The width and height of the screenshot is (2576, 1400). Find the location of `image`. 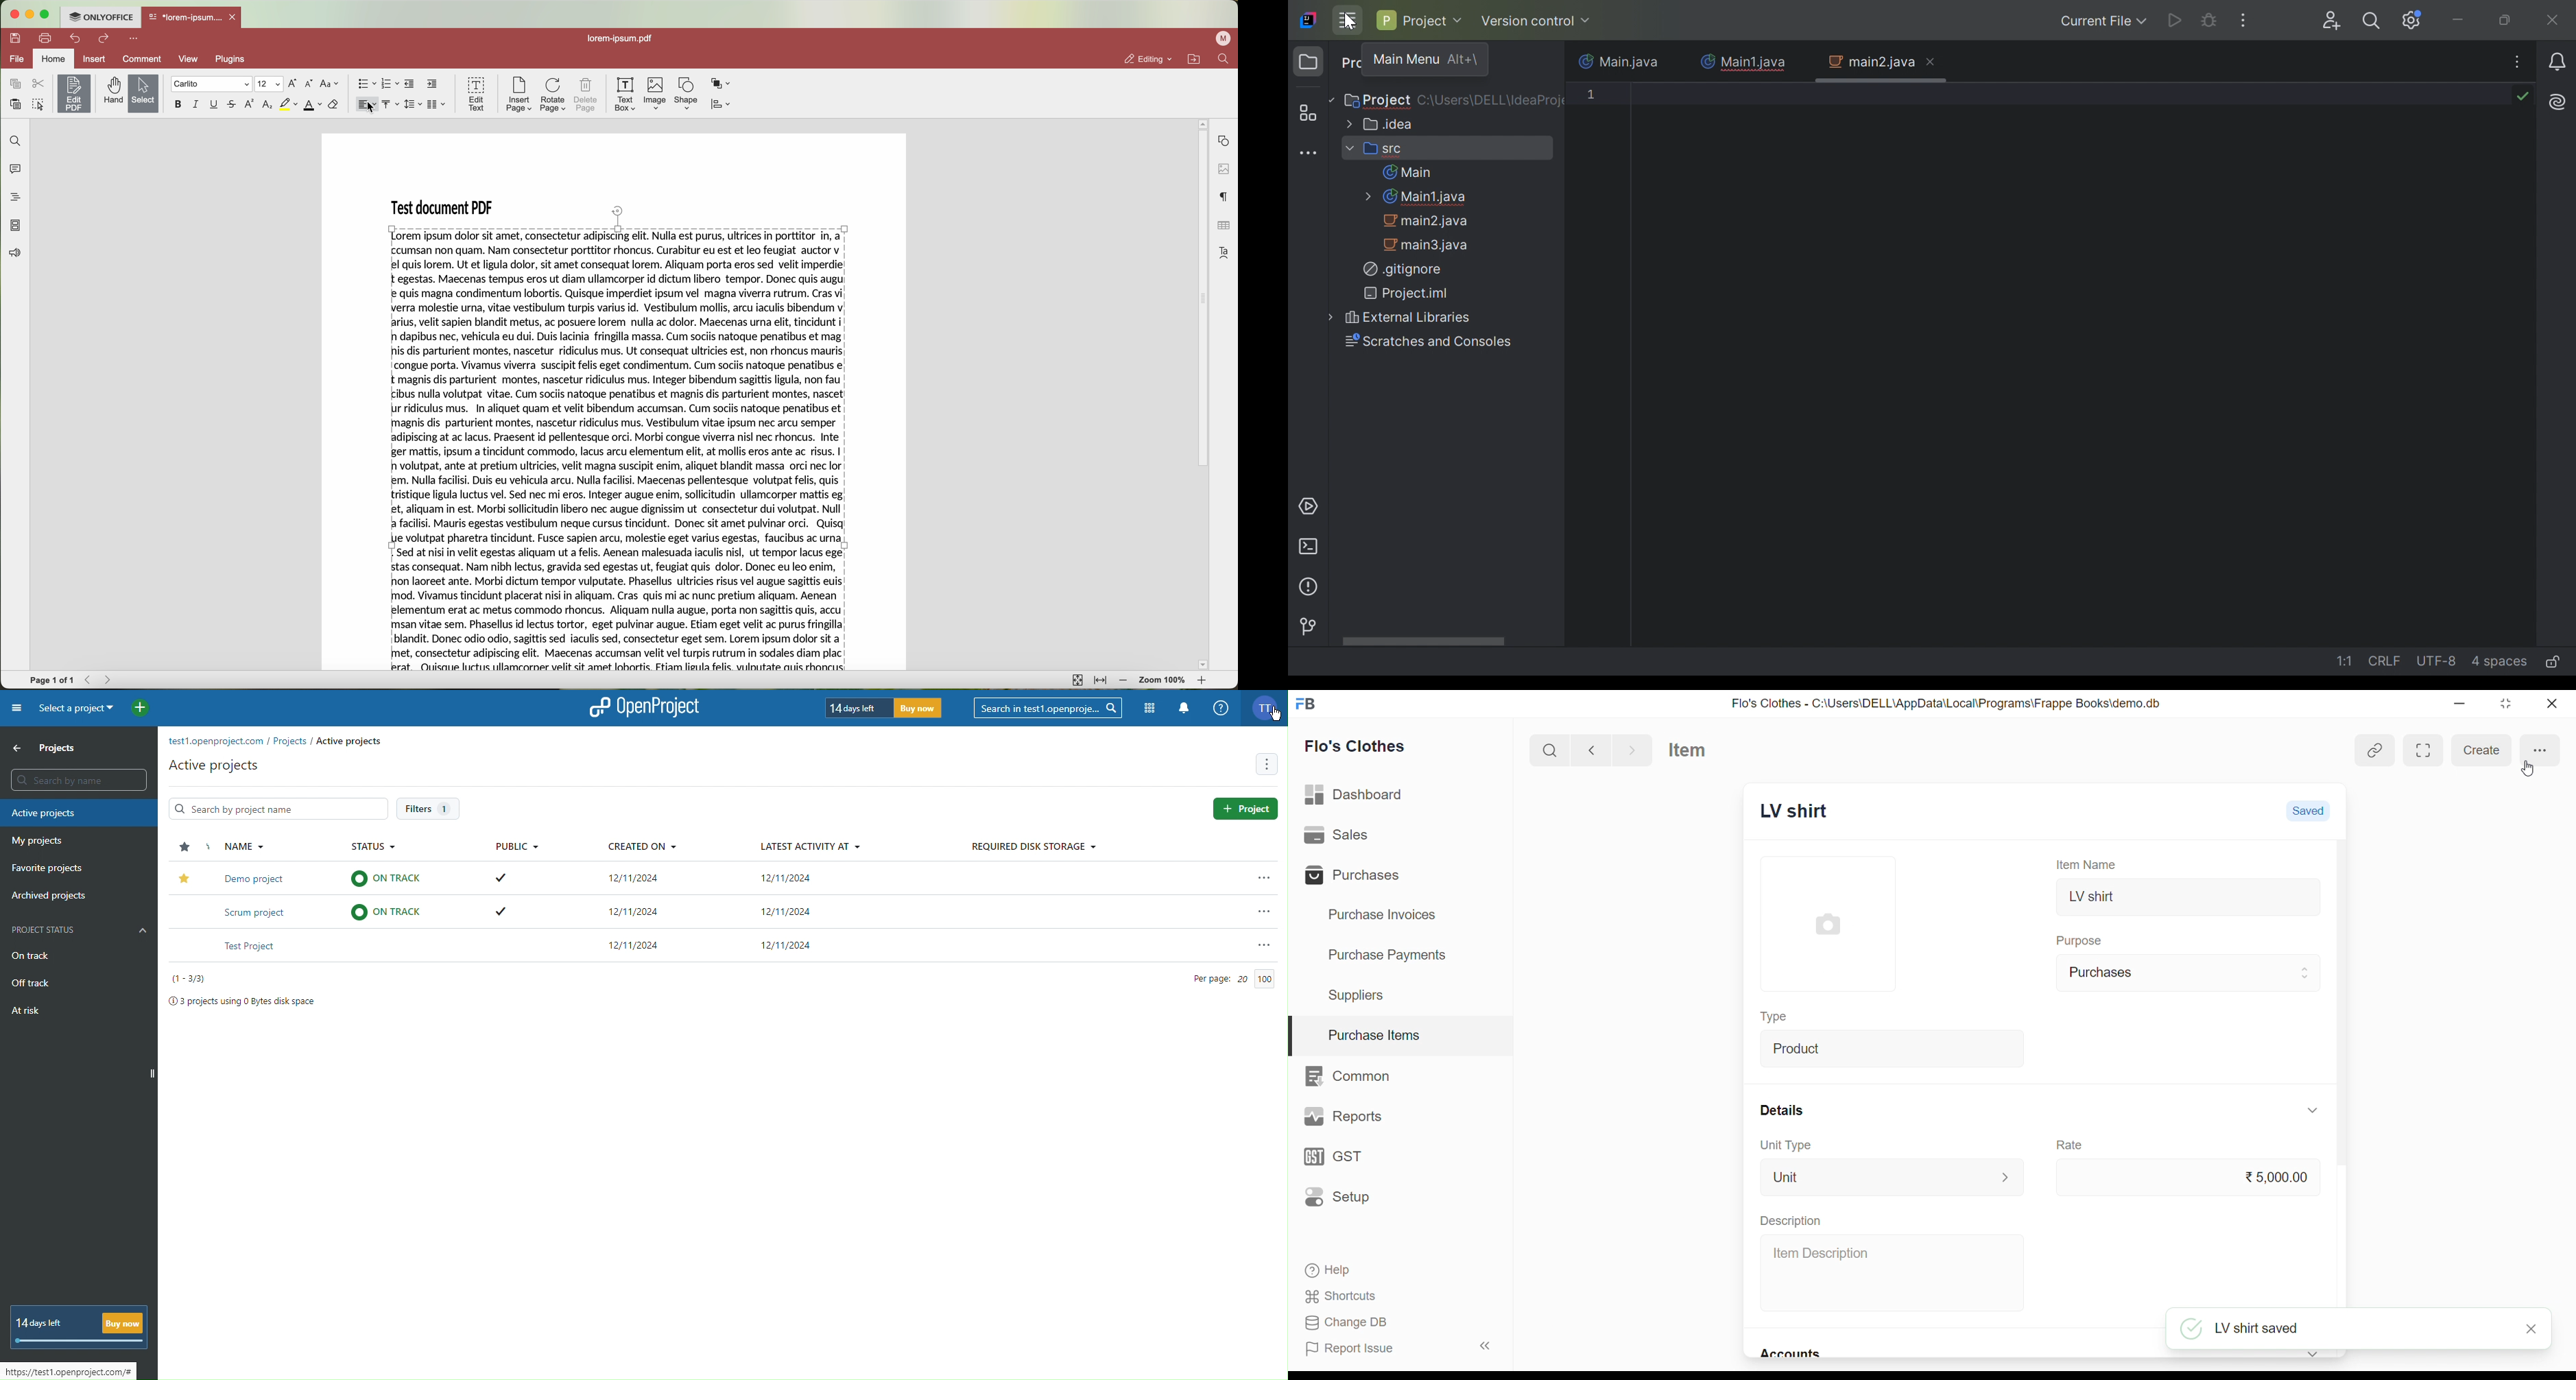

image is located at coordinates (1827, 927).